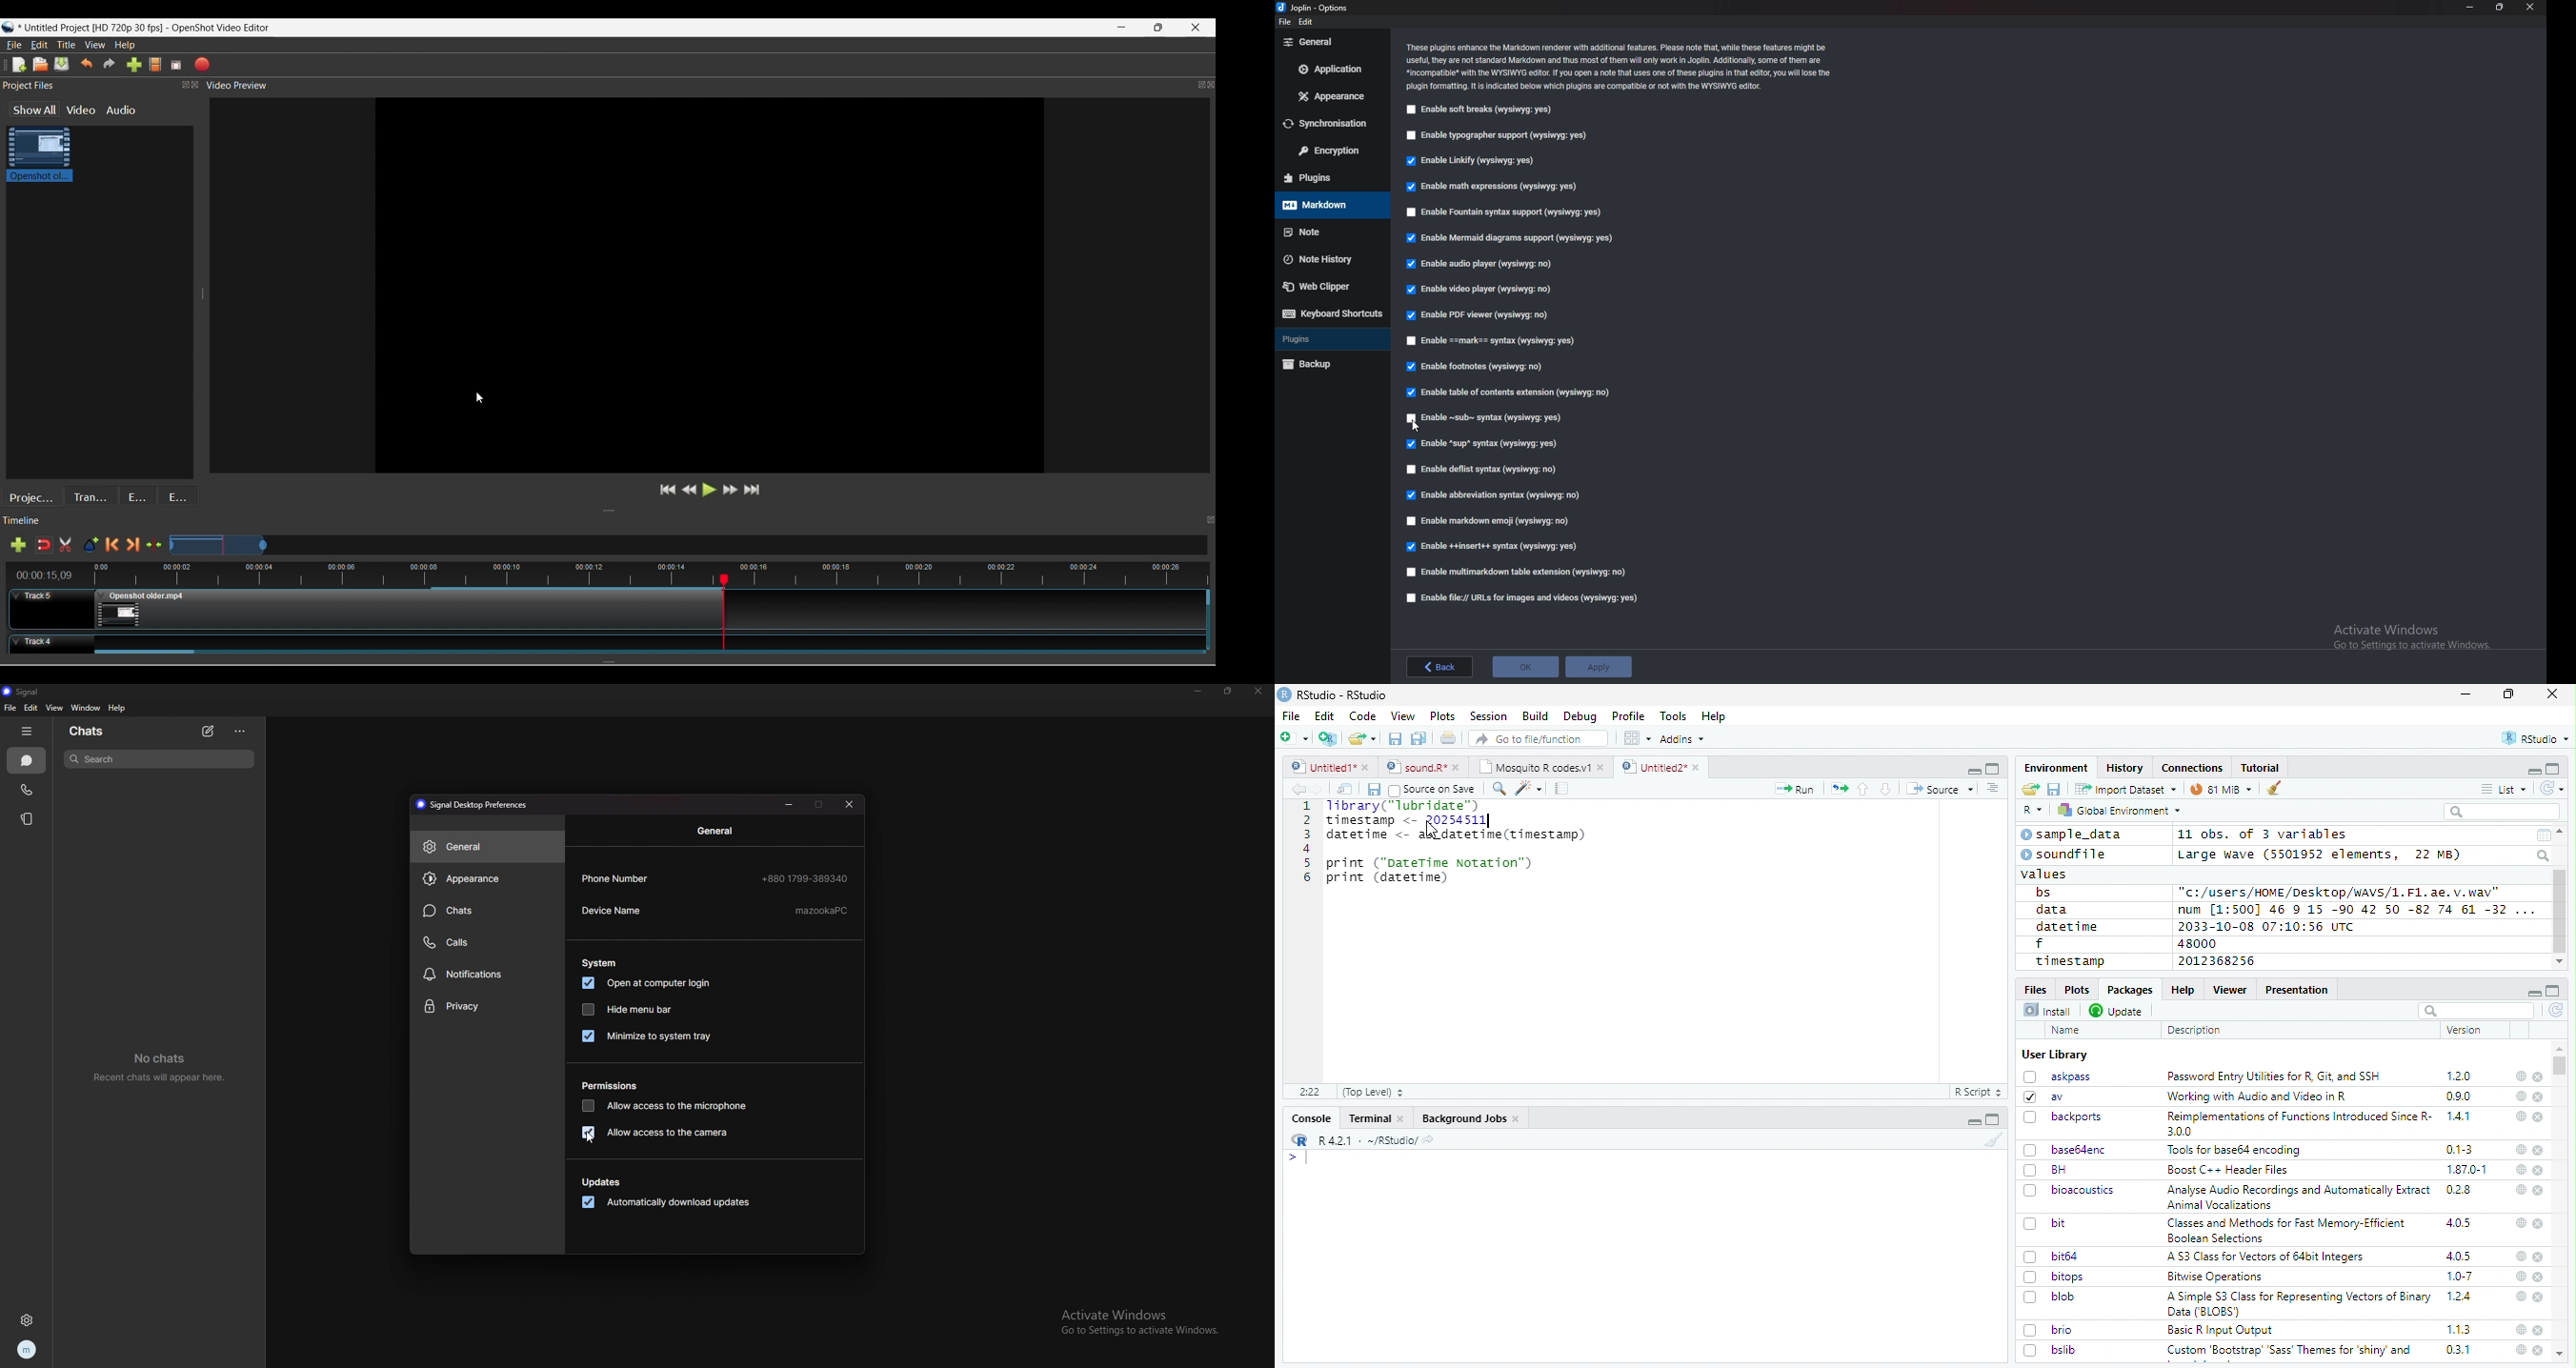 This screenshot has width=2576, height=1372. What do you see at coordinates (1664, 768) in the screenshot?
I see `Untitled2*` at bounding box center [1664, 768].